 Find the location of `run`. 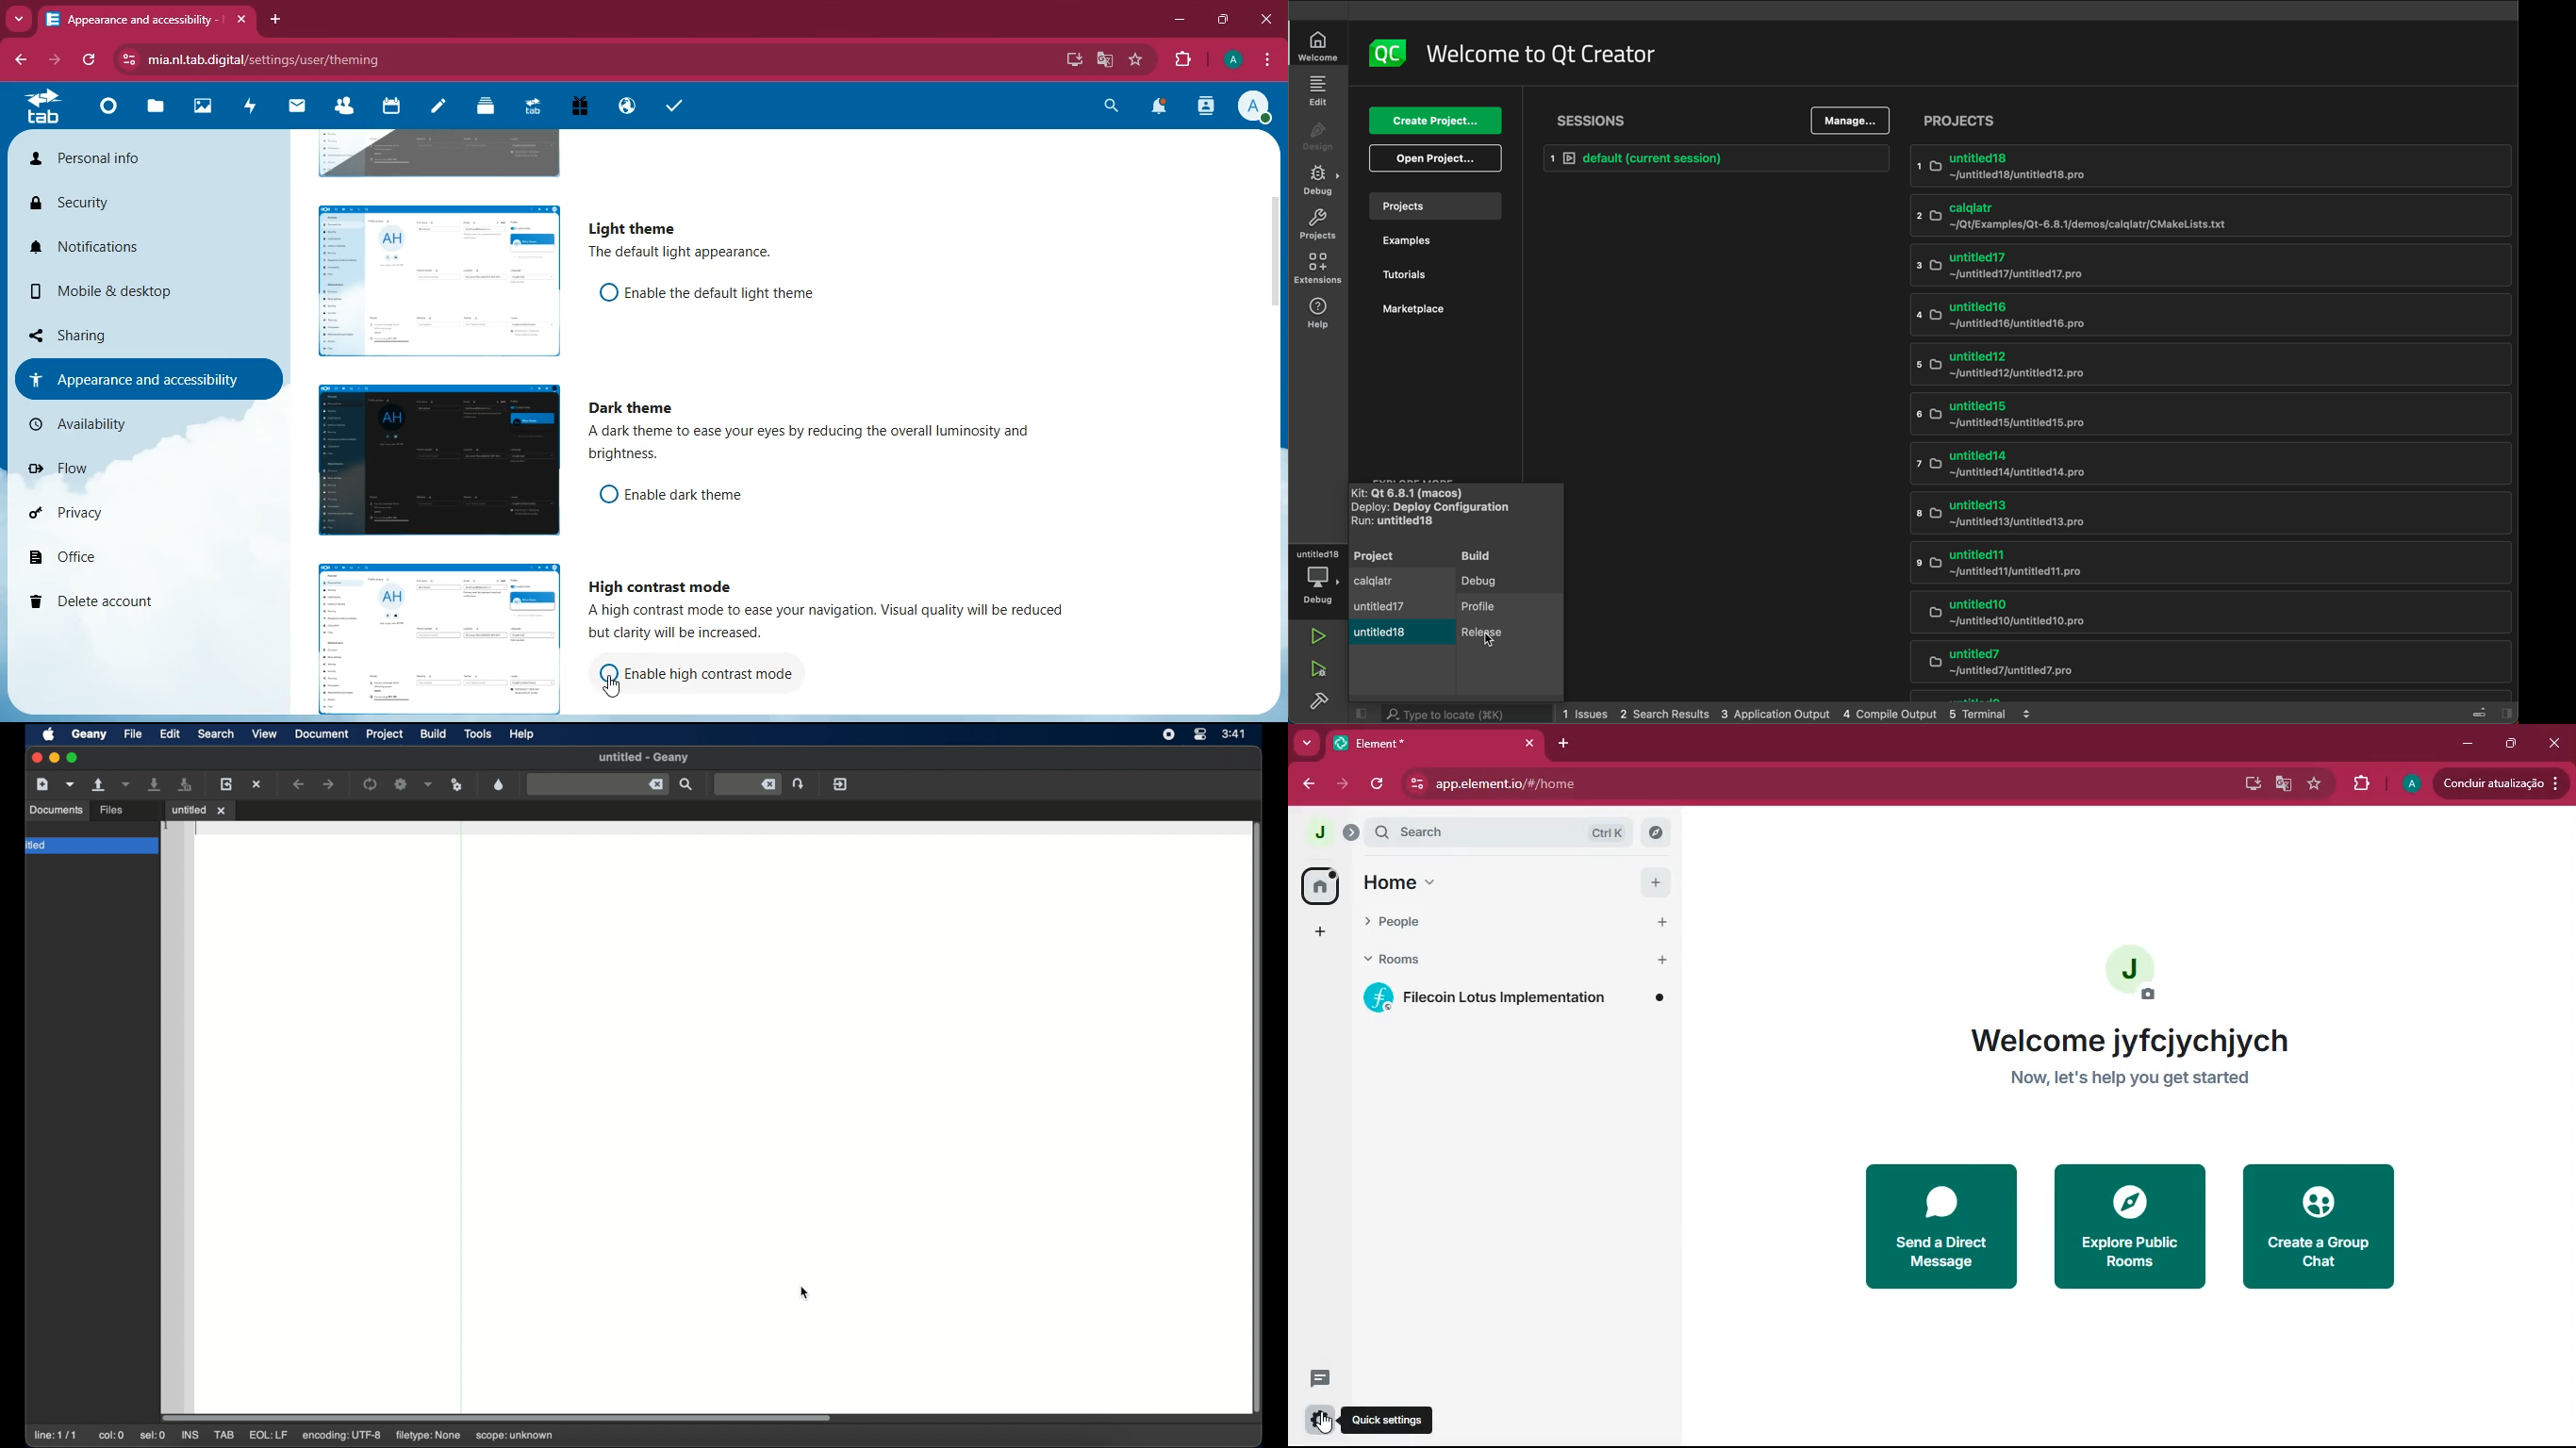

run is located at coordinates (1315, 636).